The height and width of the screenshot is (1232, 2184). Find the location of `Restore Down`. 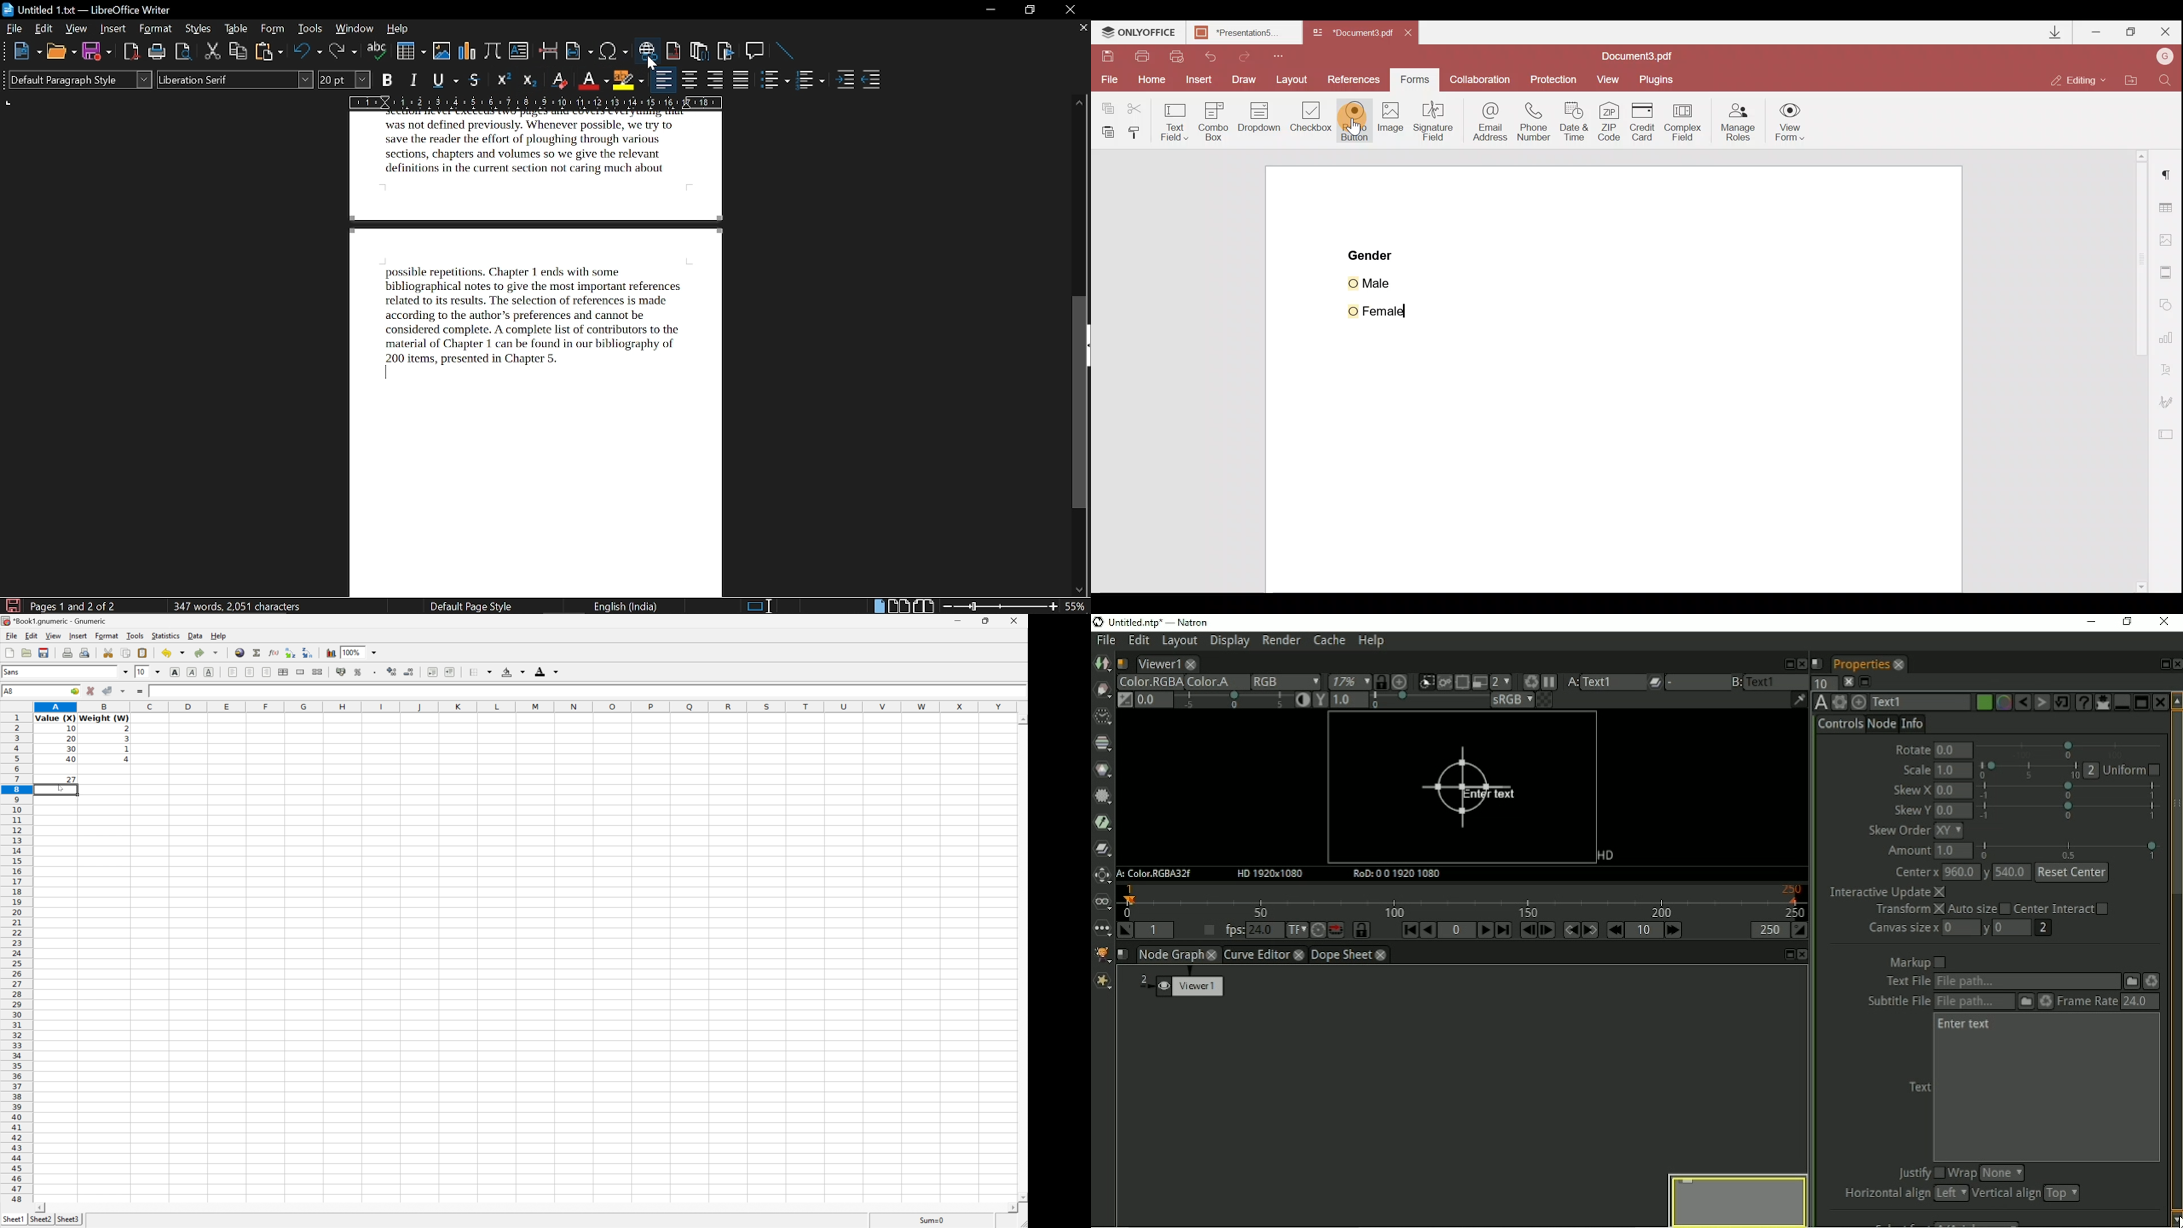

Restore Down is located at coordinates (986, 620).